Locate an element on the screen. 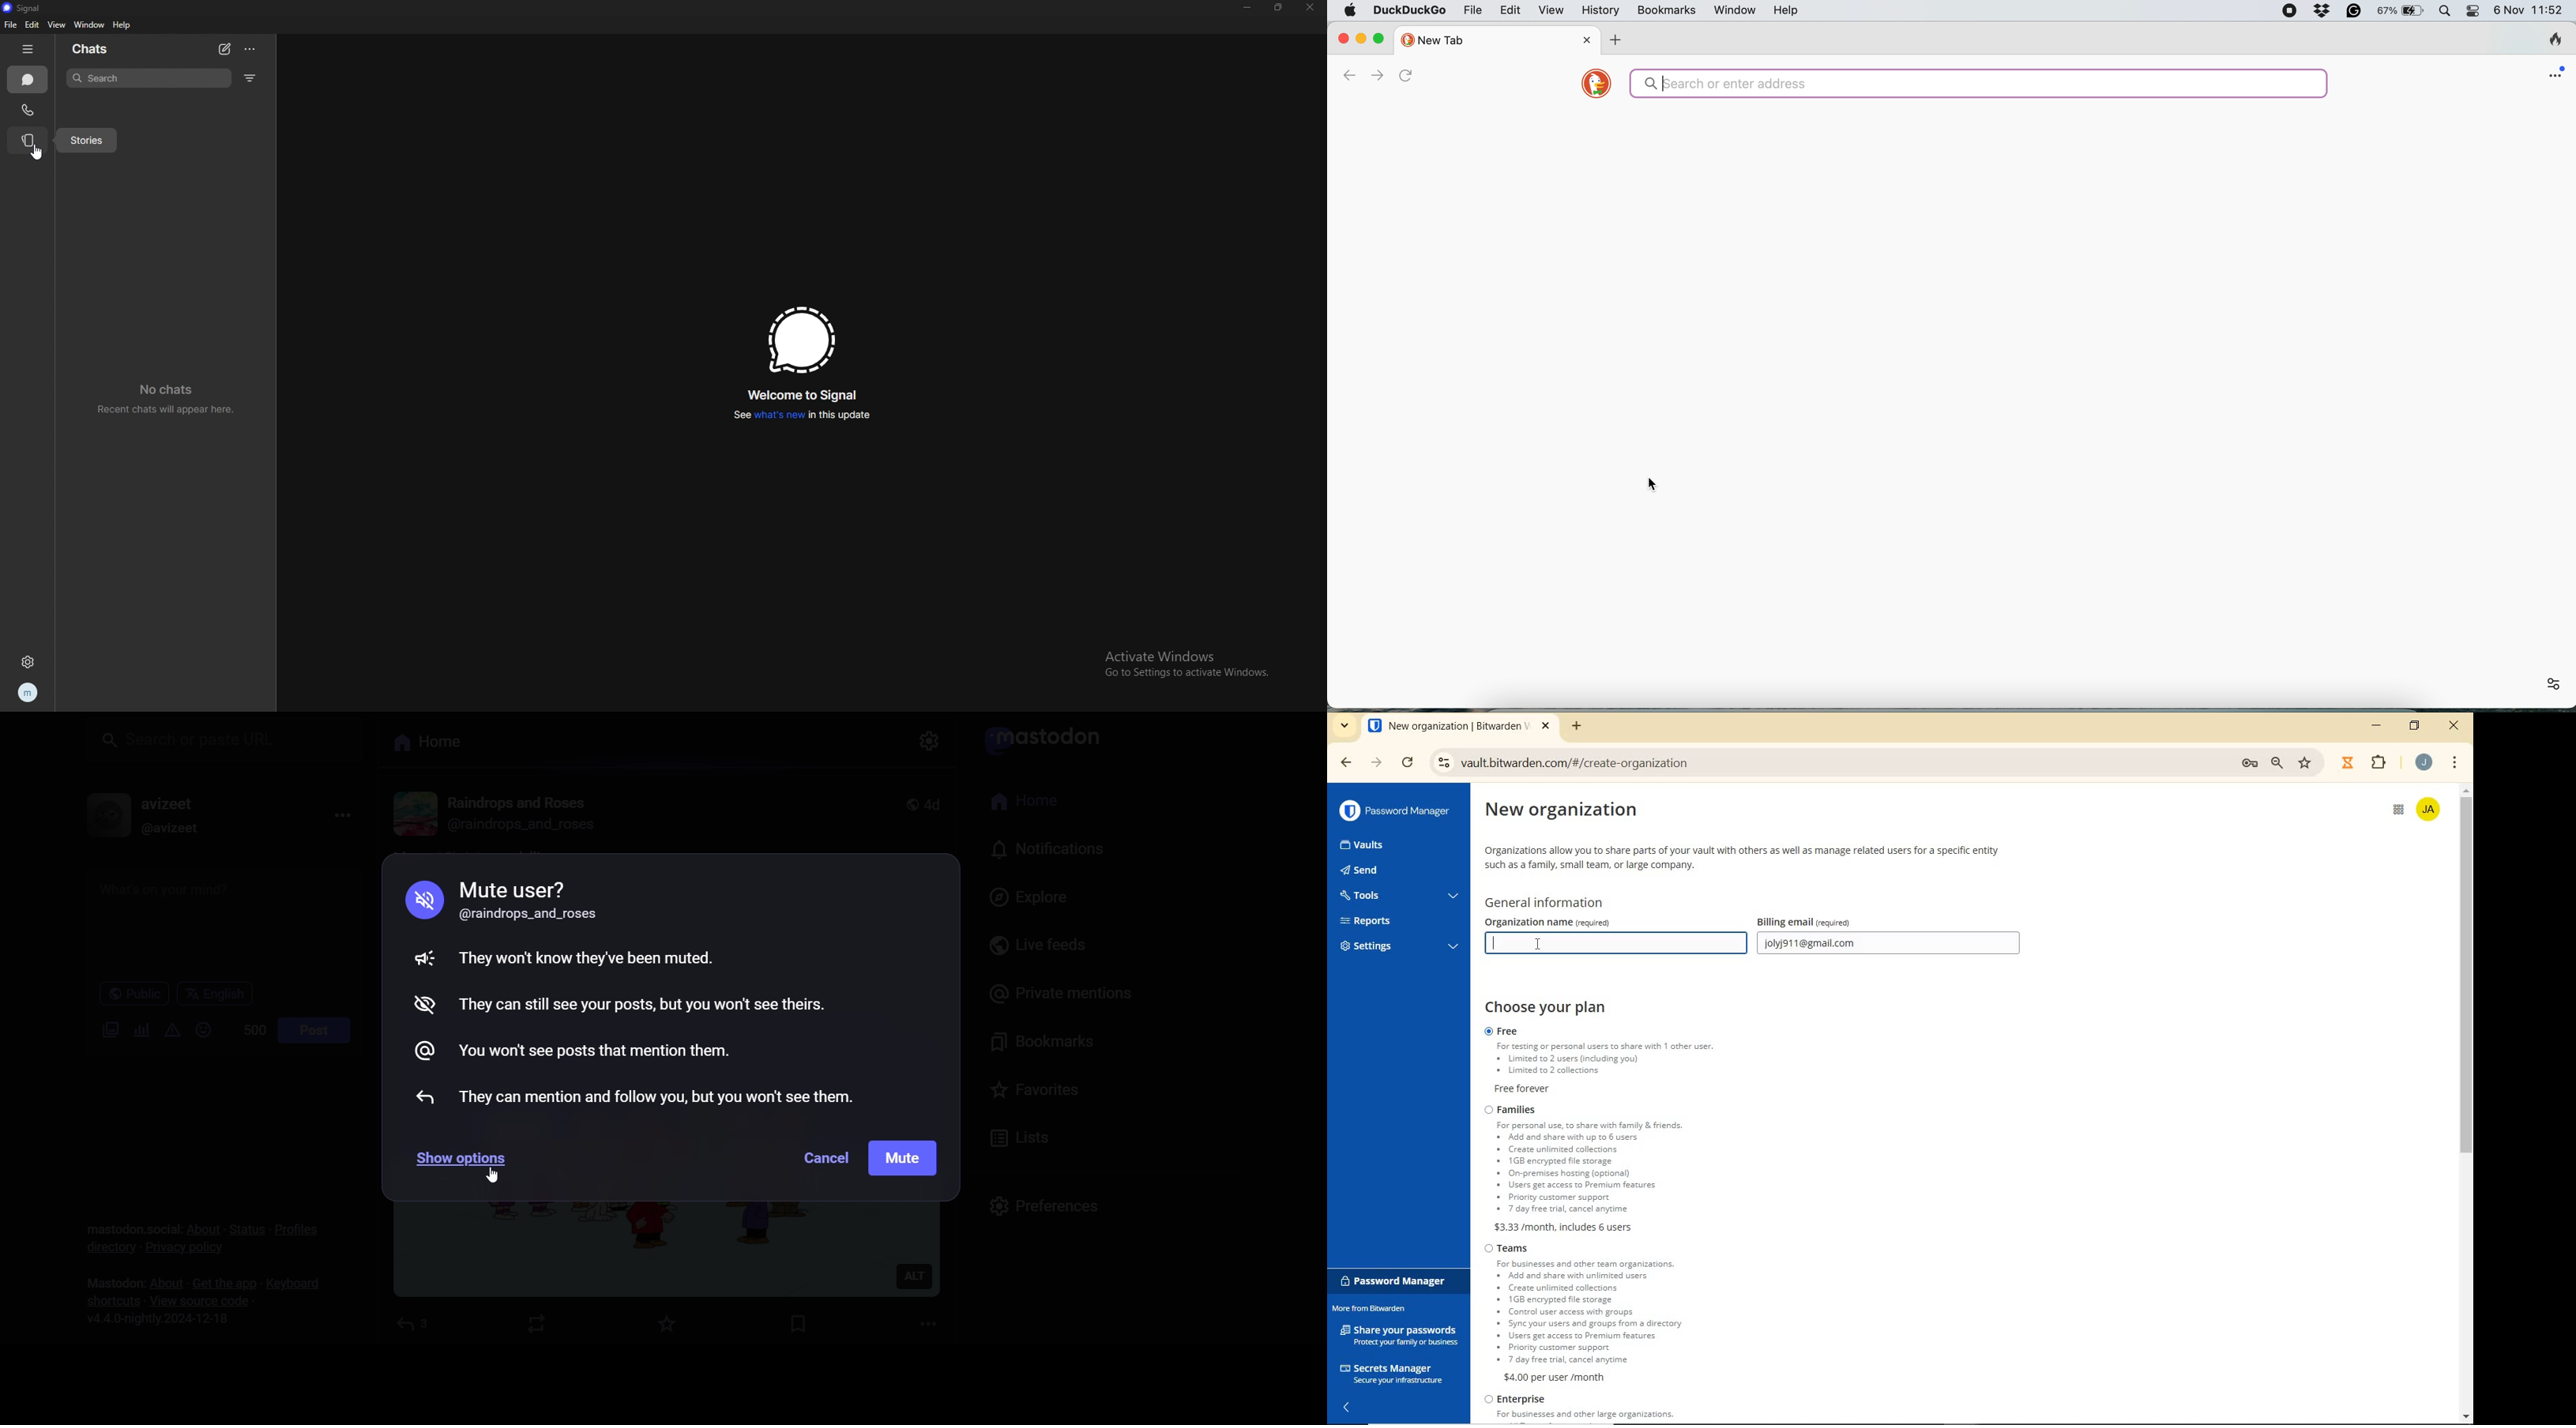 This screenshot has width=2576, height=1428. edit is located at coordinates (32, 24).